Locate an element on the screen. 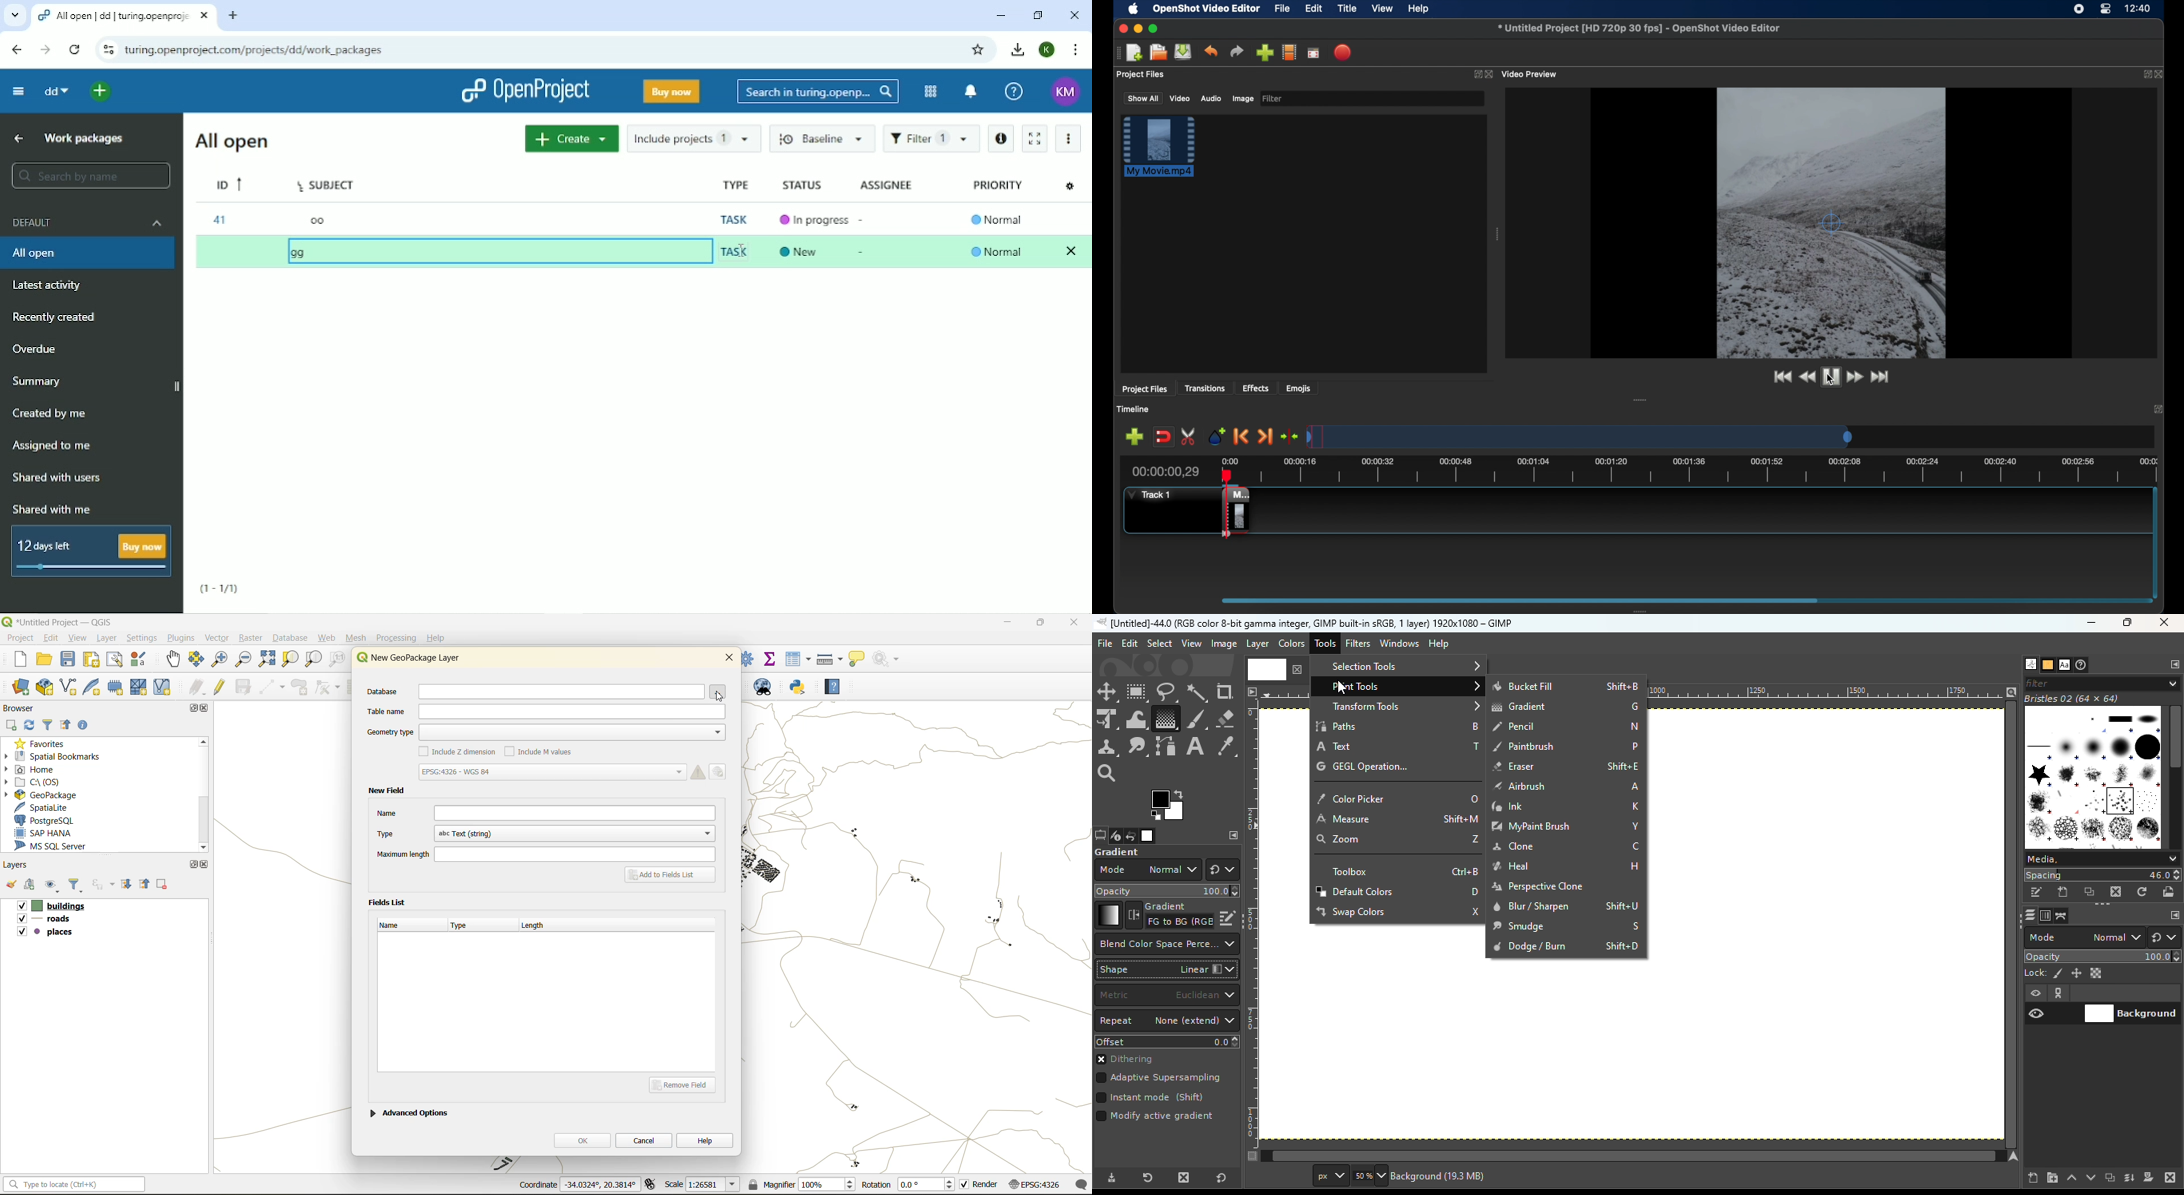 This screenshot has width=2184, height=1204. Lower this layer one step in the layer stack is located at coordinates (2090, 1178).